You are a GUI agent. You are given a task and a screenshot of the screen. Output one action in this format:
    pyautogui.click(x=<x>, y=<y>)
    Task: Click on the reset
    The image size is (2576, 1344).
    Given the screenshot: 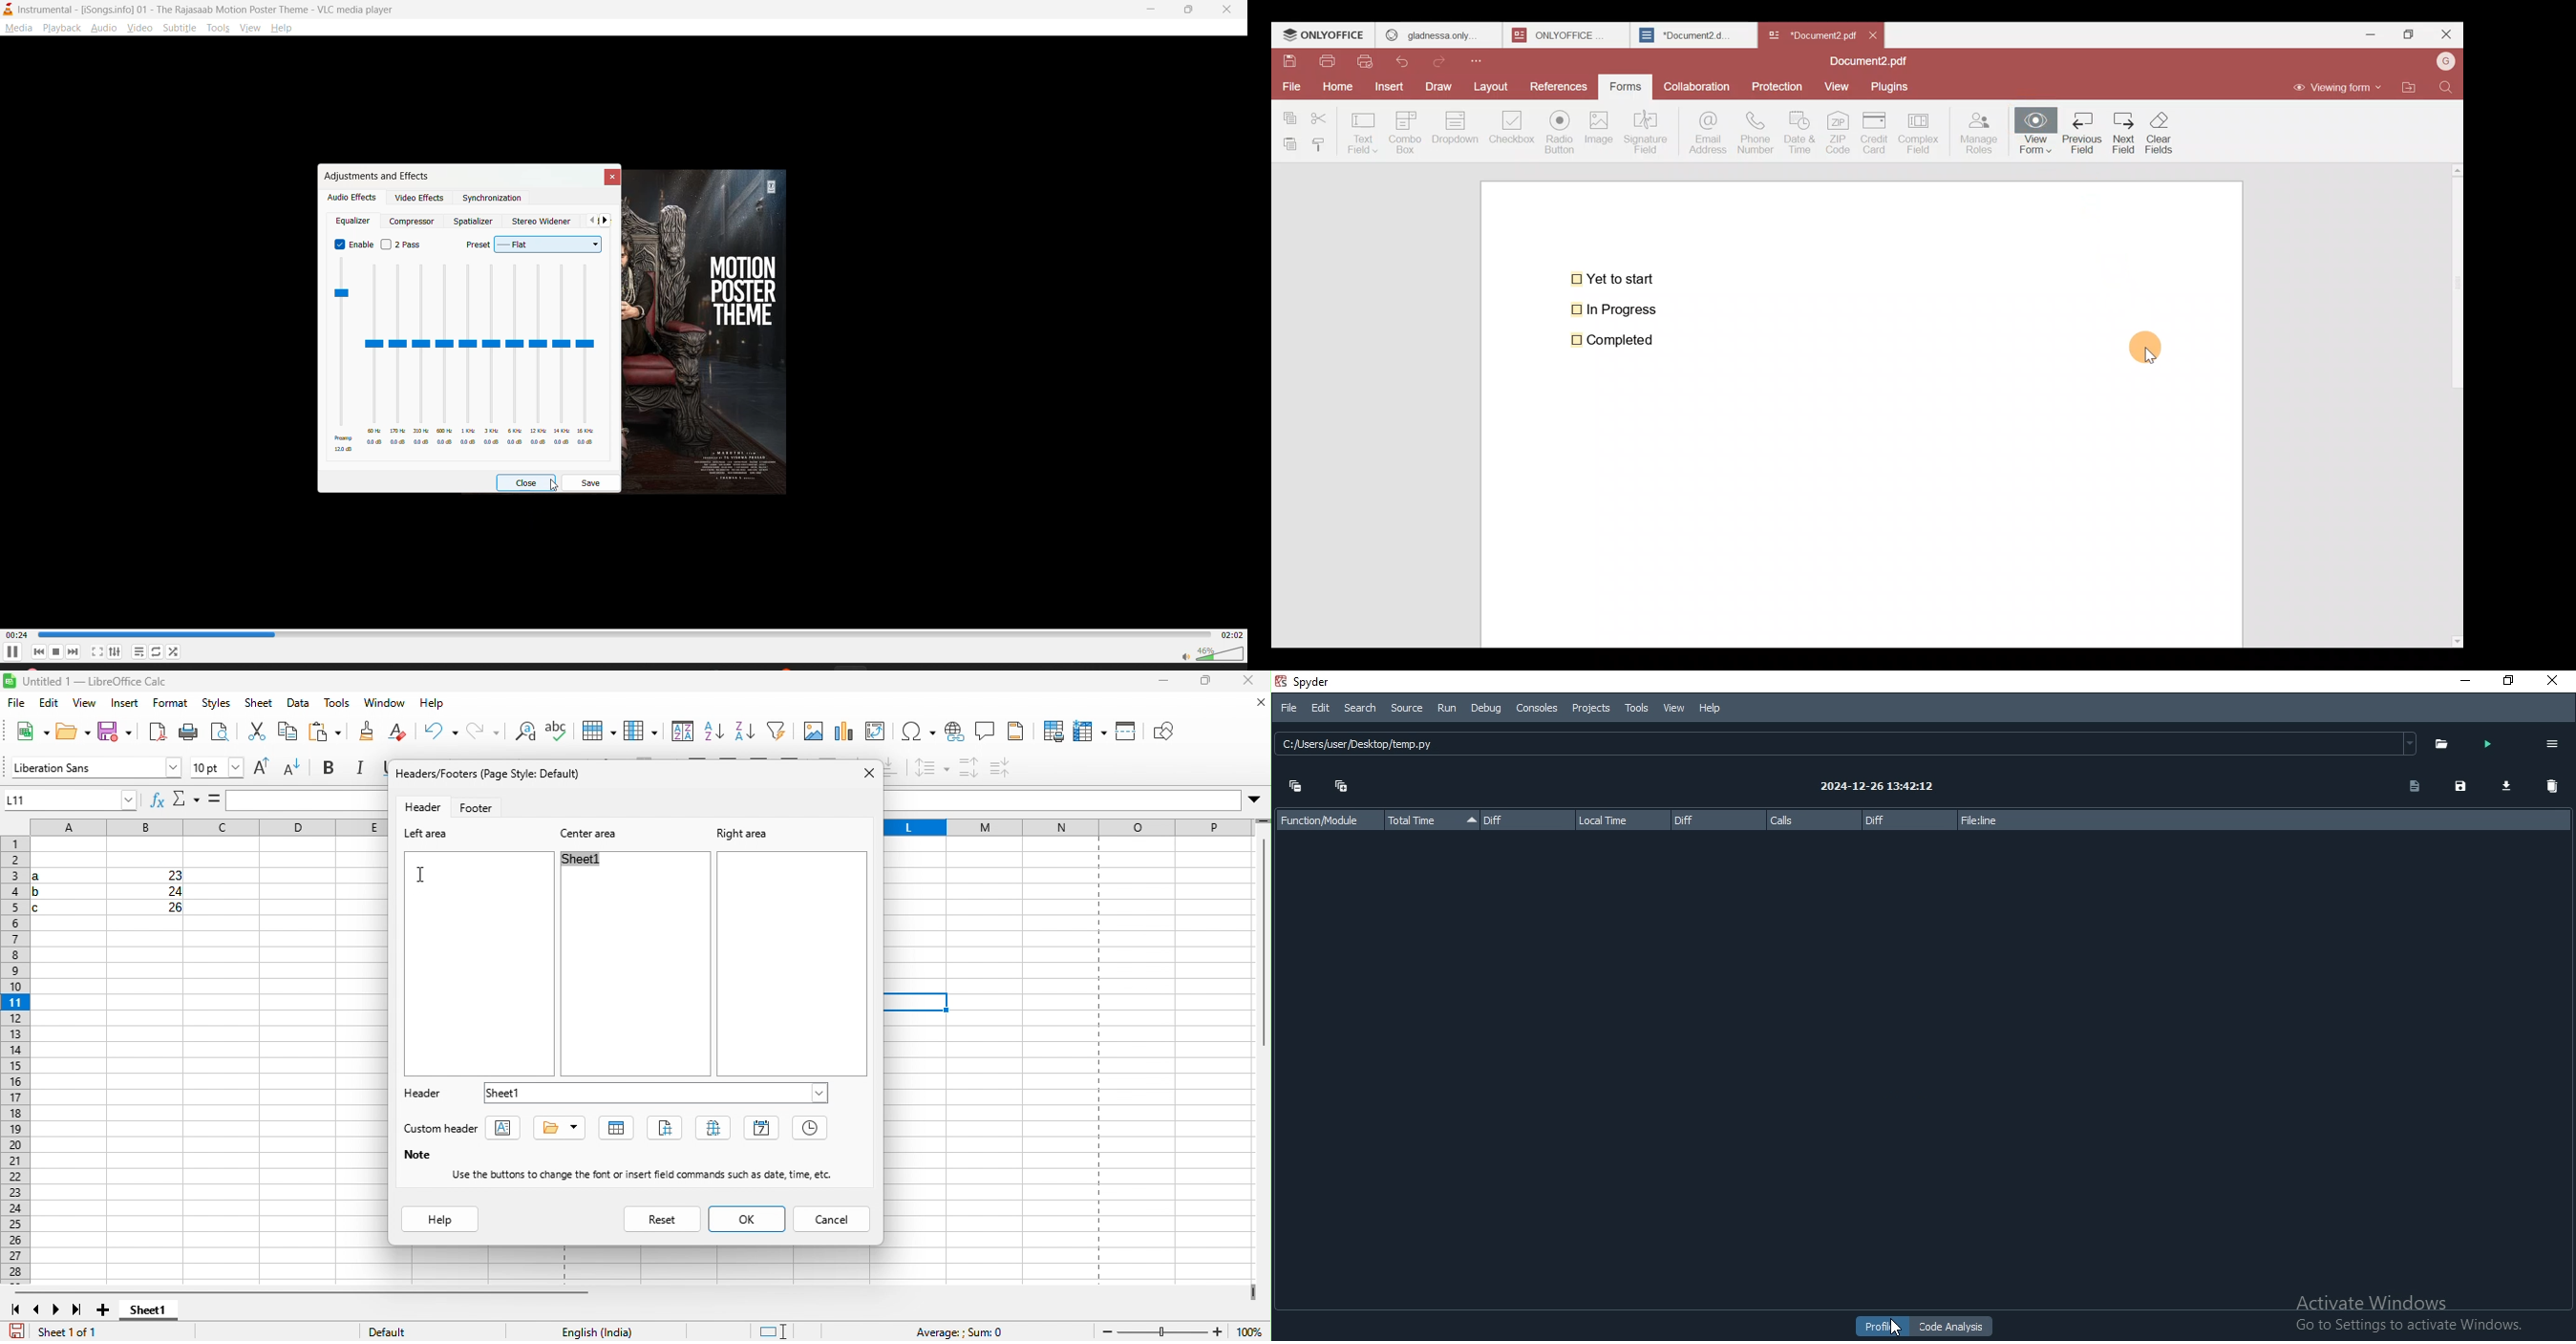 What is the action you would take?
    pyautogui.click(x=661, y=1218)
    